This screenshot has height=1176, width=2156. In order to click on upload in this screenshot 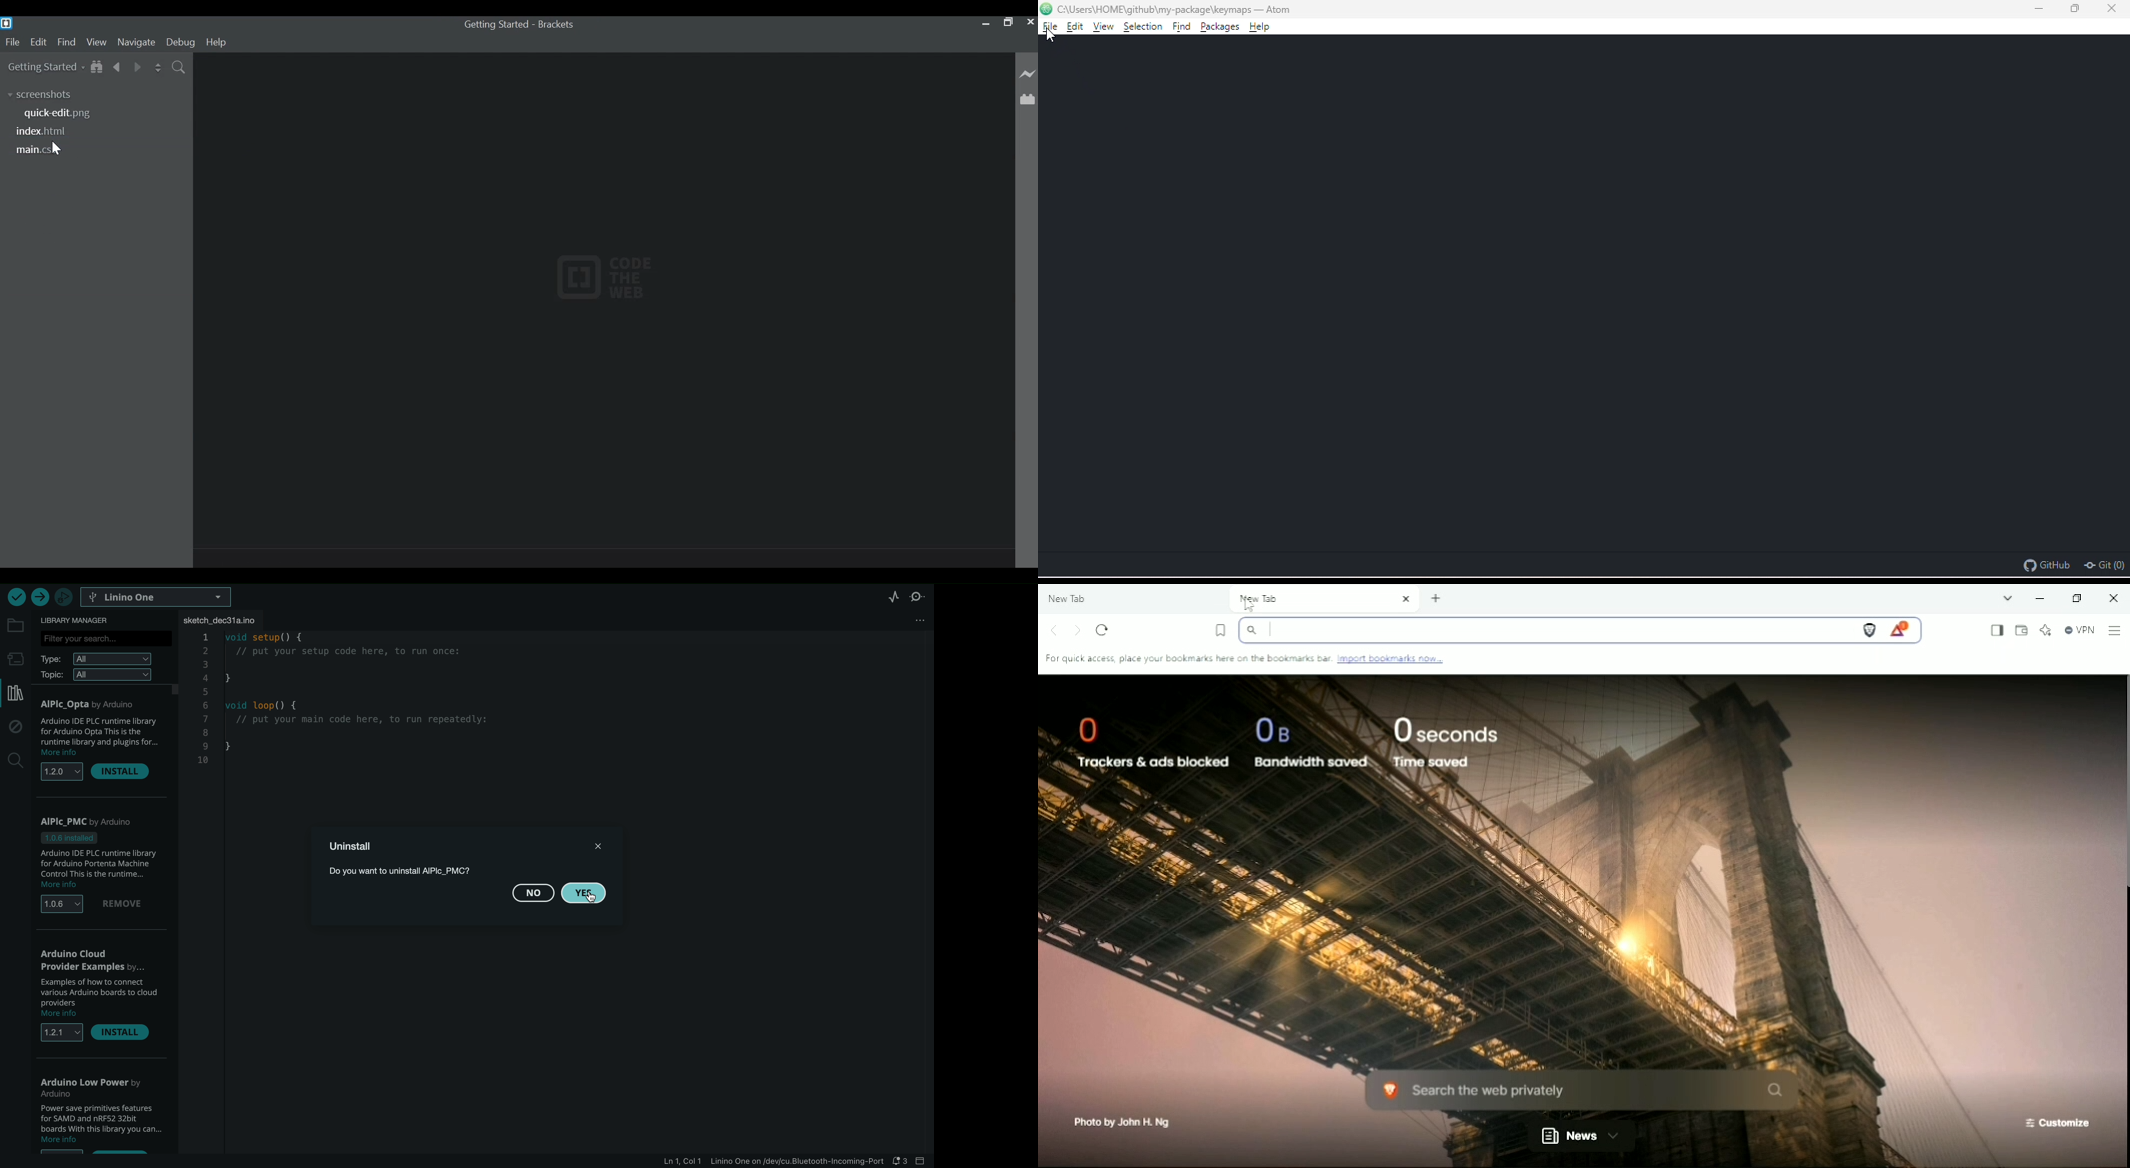, I will do `click(41, 597)`.